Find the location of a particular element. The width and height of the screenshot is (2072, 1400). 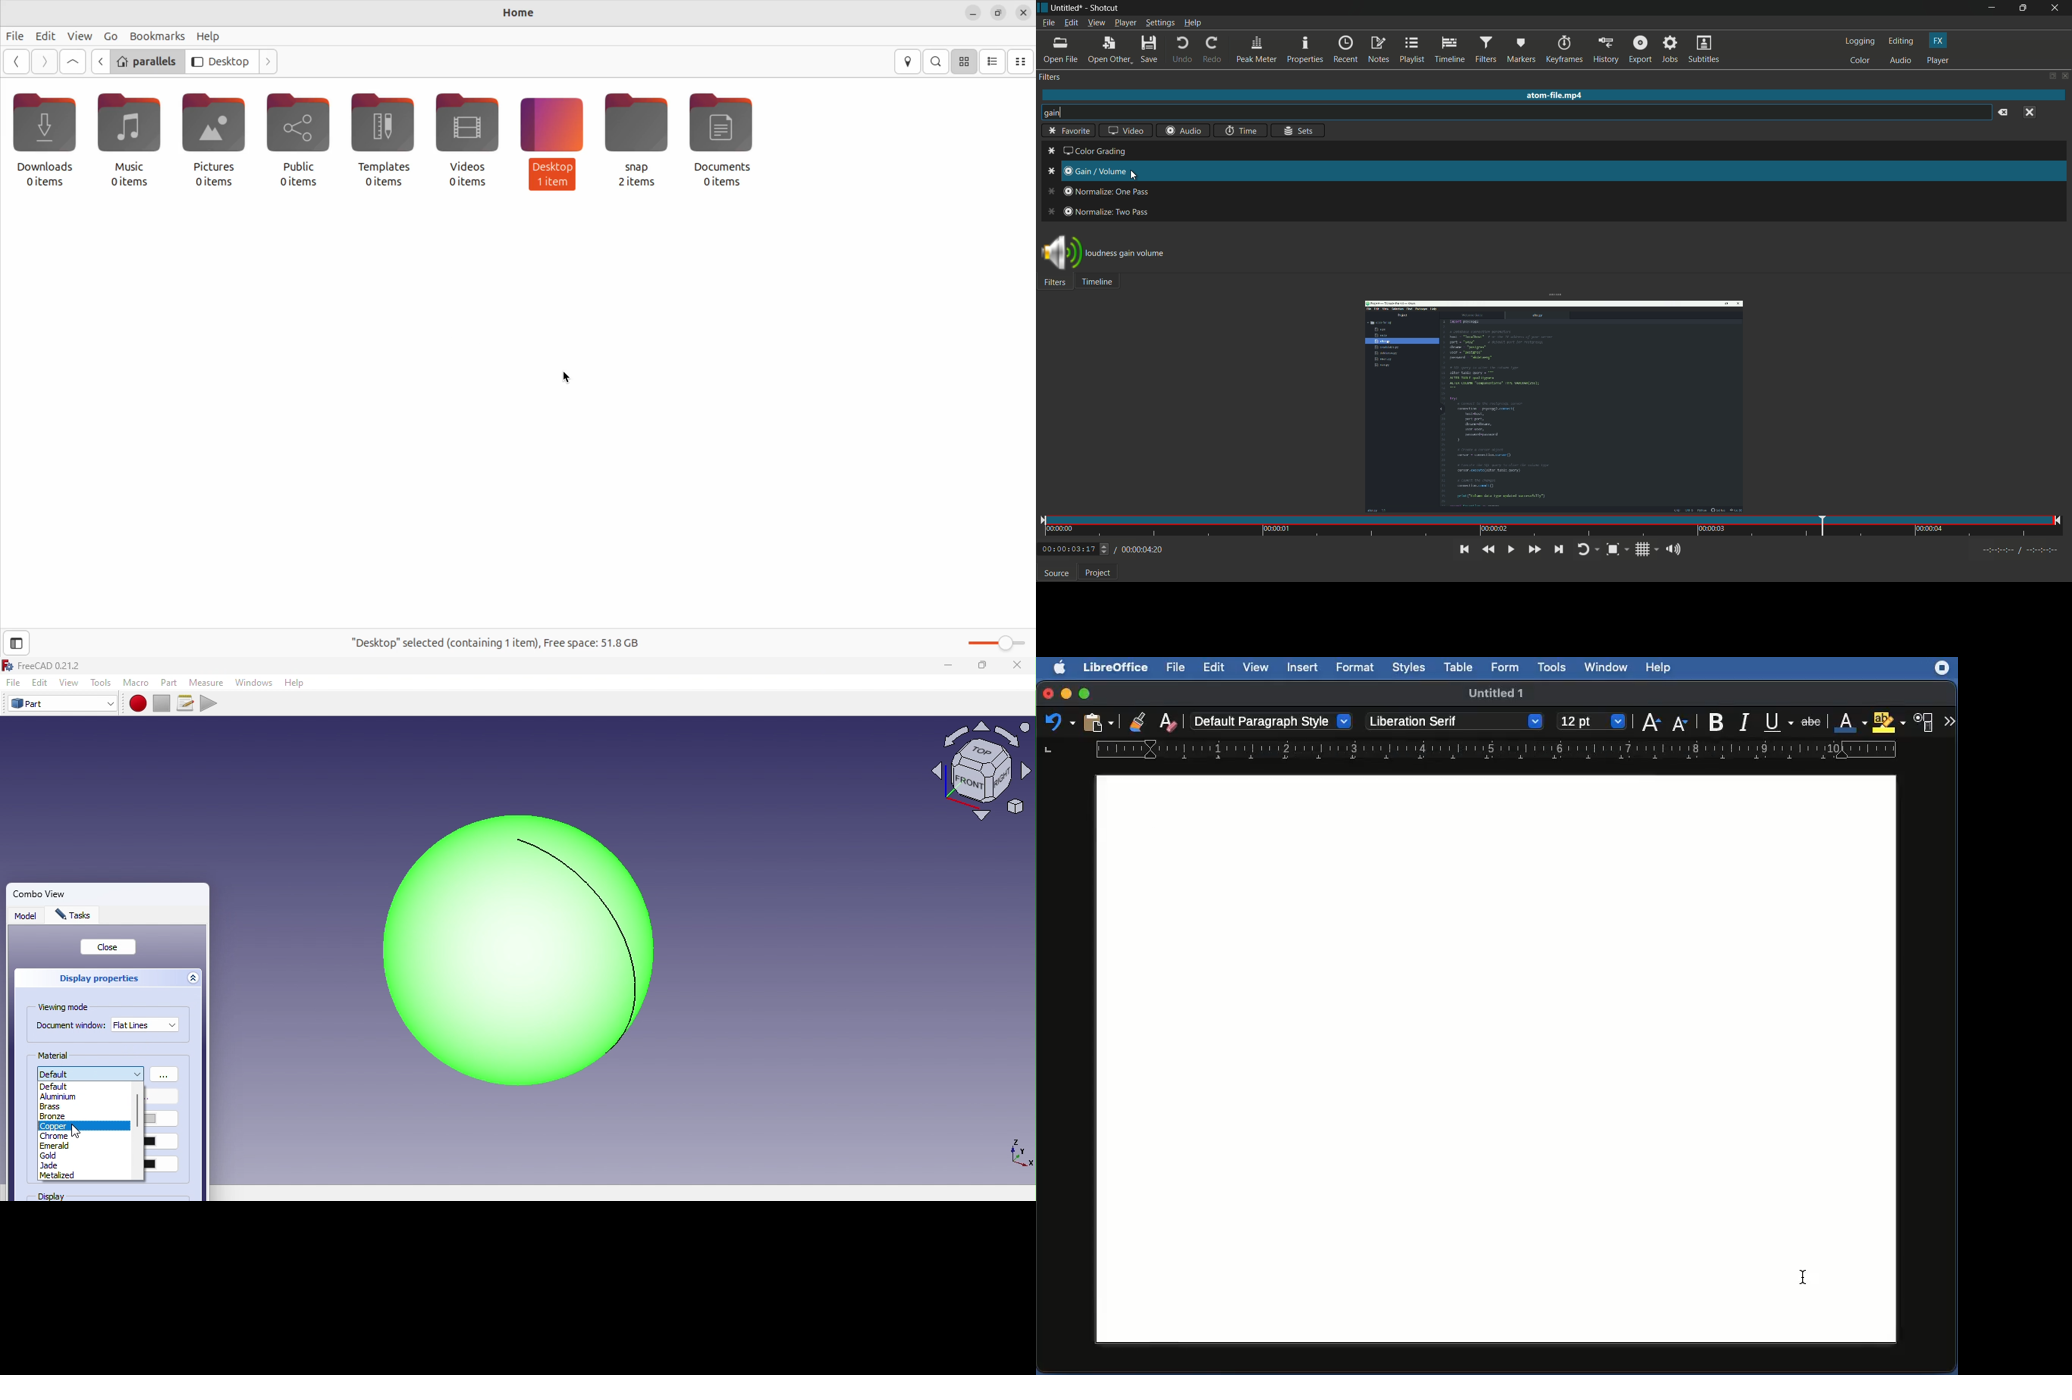

Maximize is located at coordinates (982, 667).